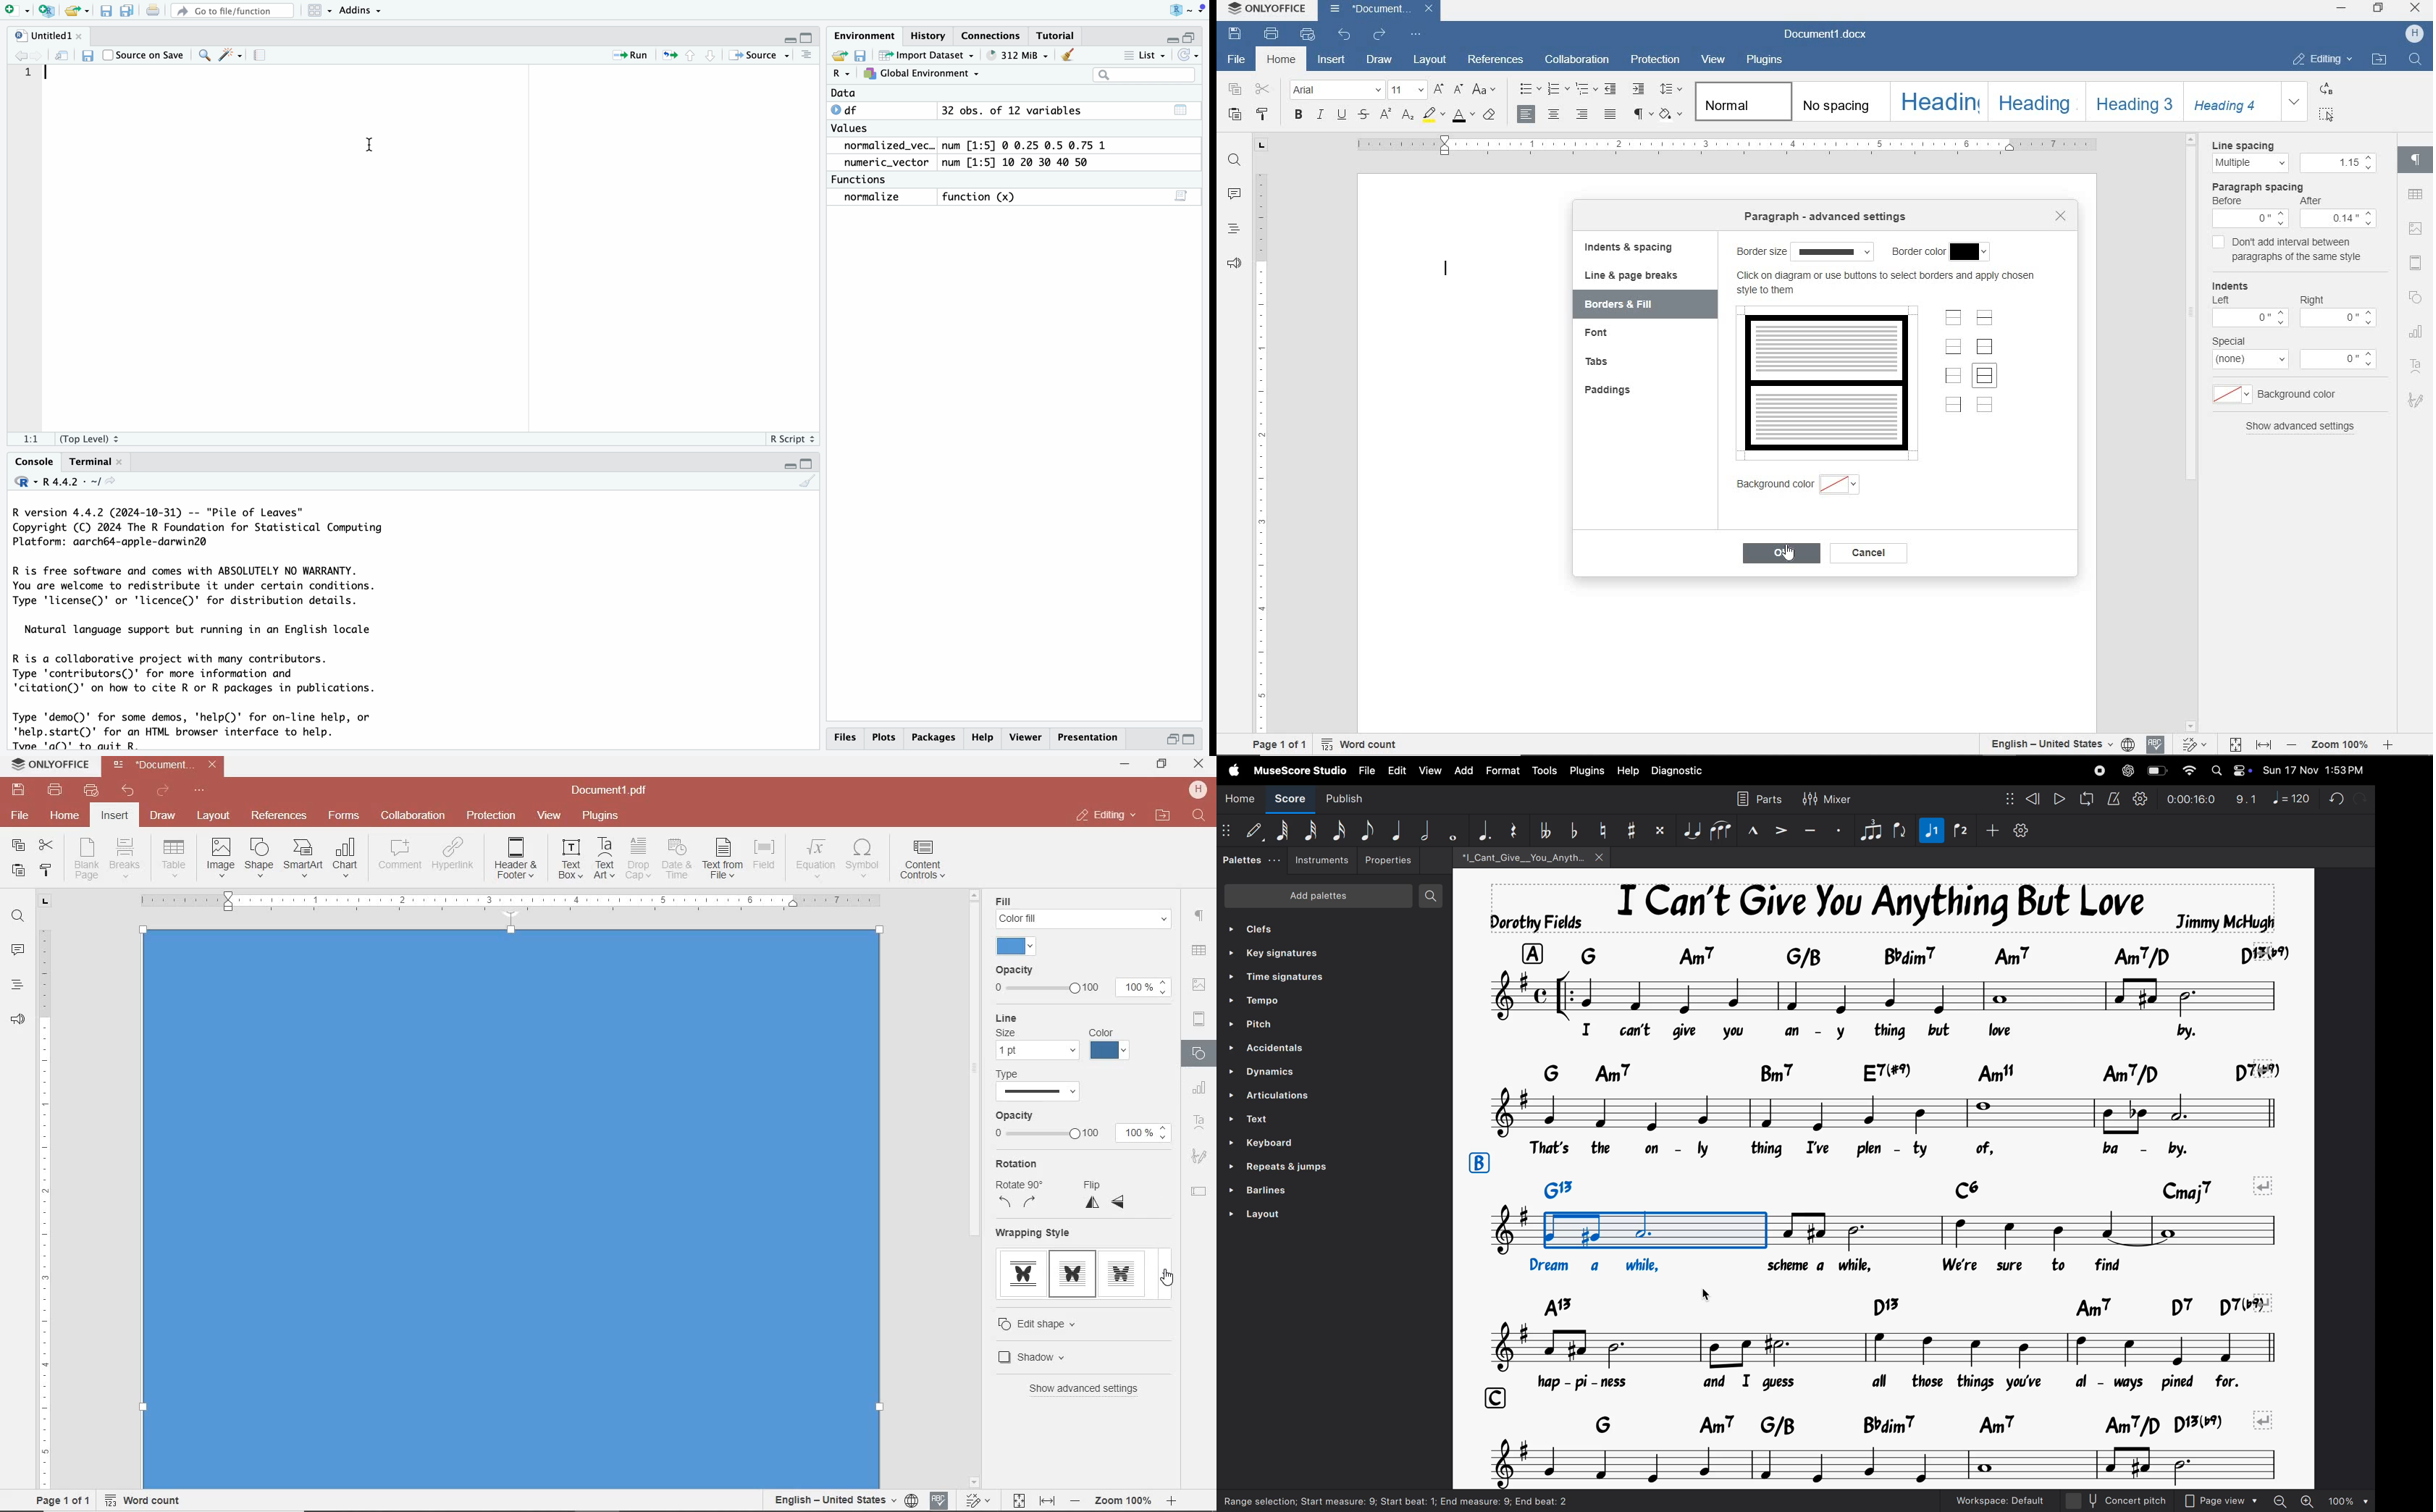 This screenshot has width=2436, height=1512. What do you see at coordinates (2087, 798) in the screenshot?
I see `loopback` at bounding box center [2087, 798].